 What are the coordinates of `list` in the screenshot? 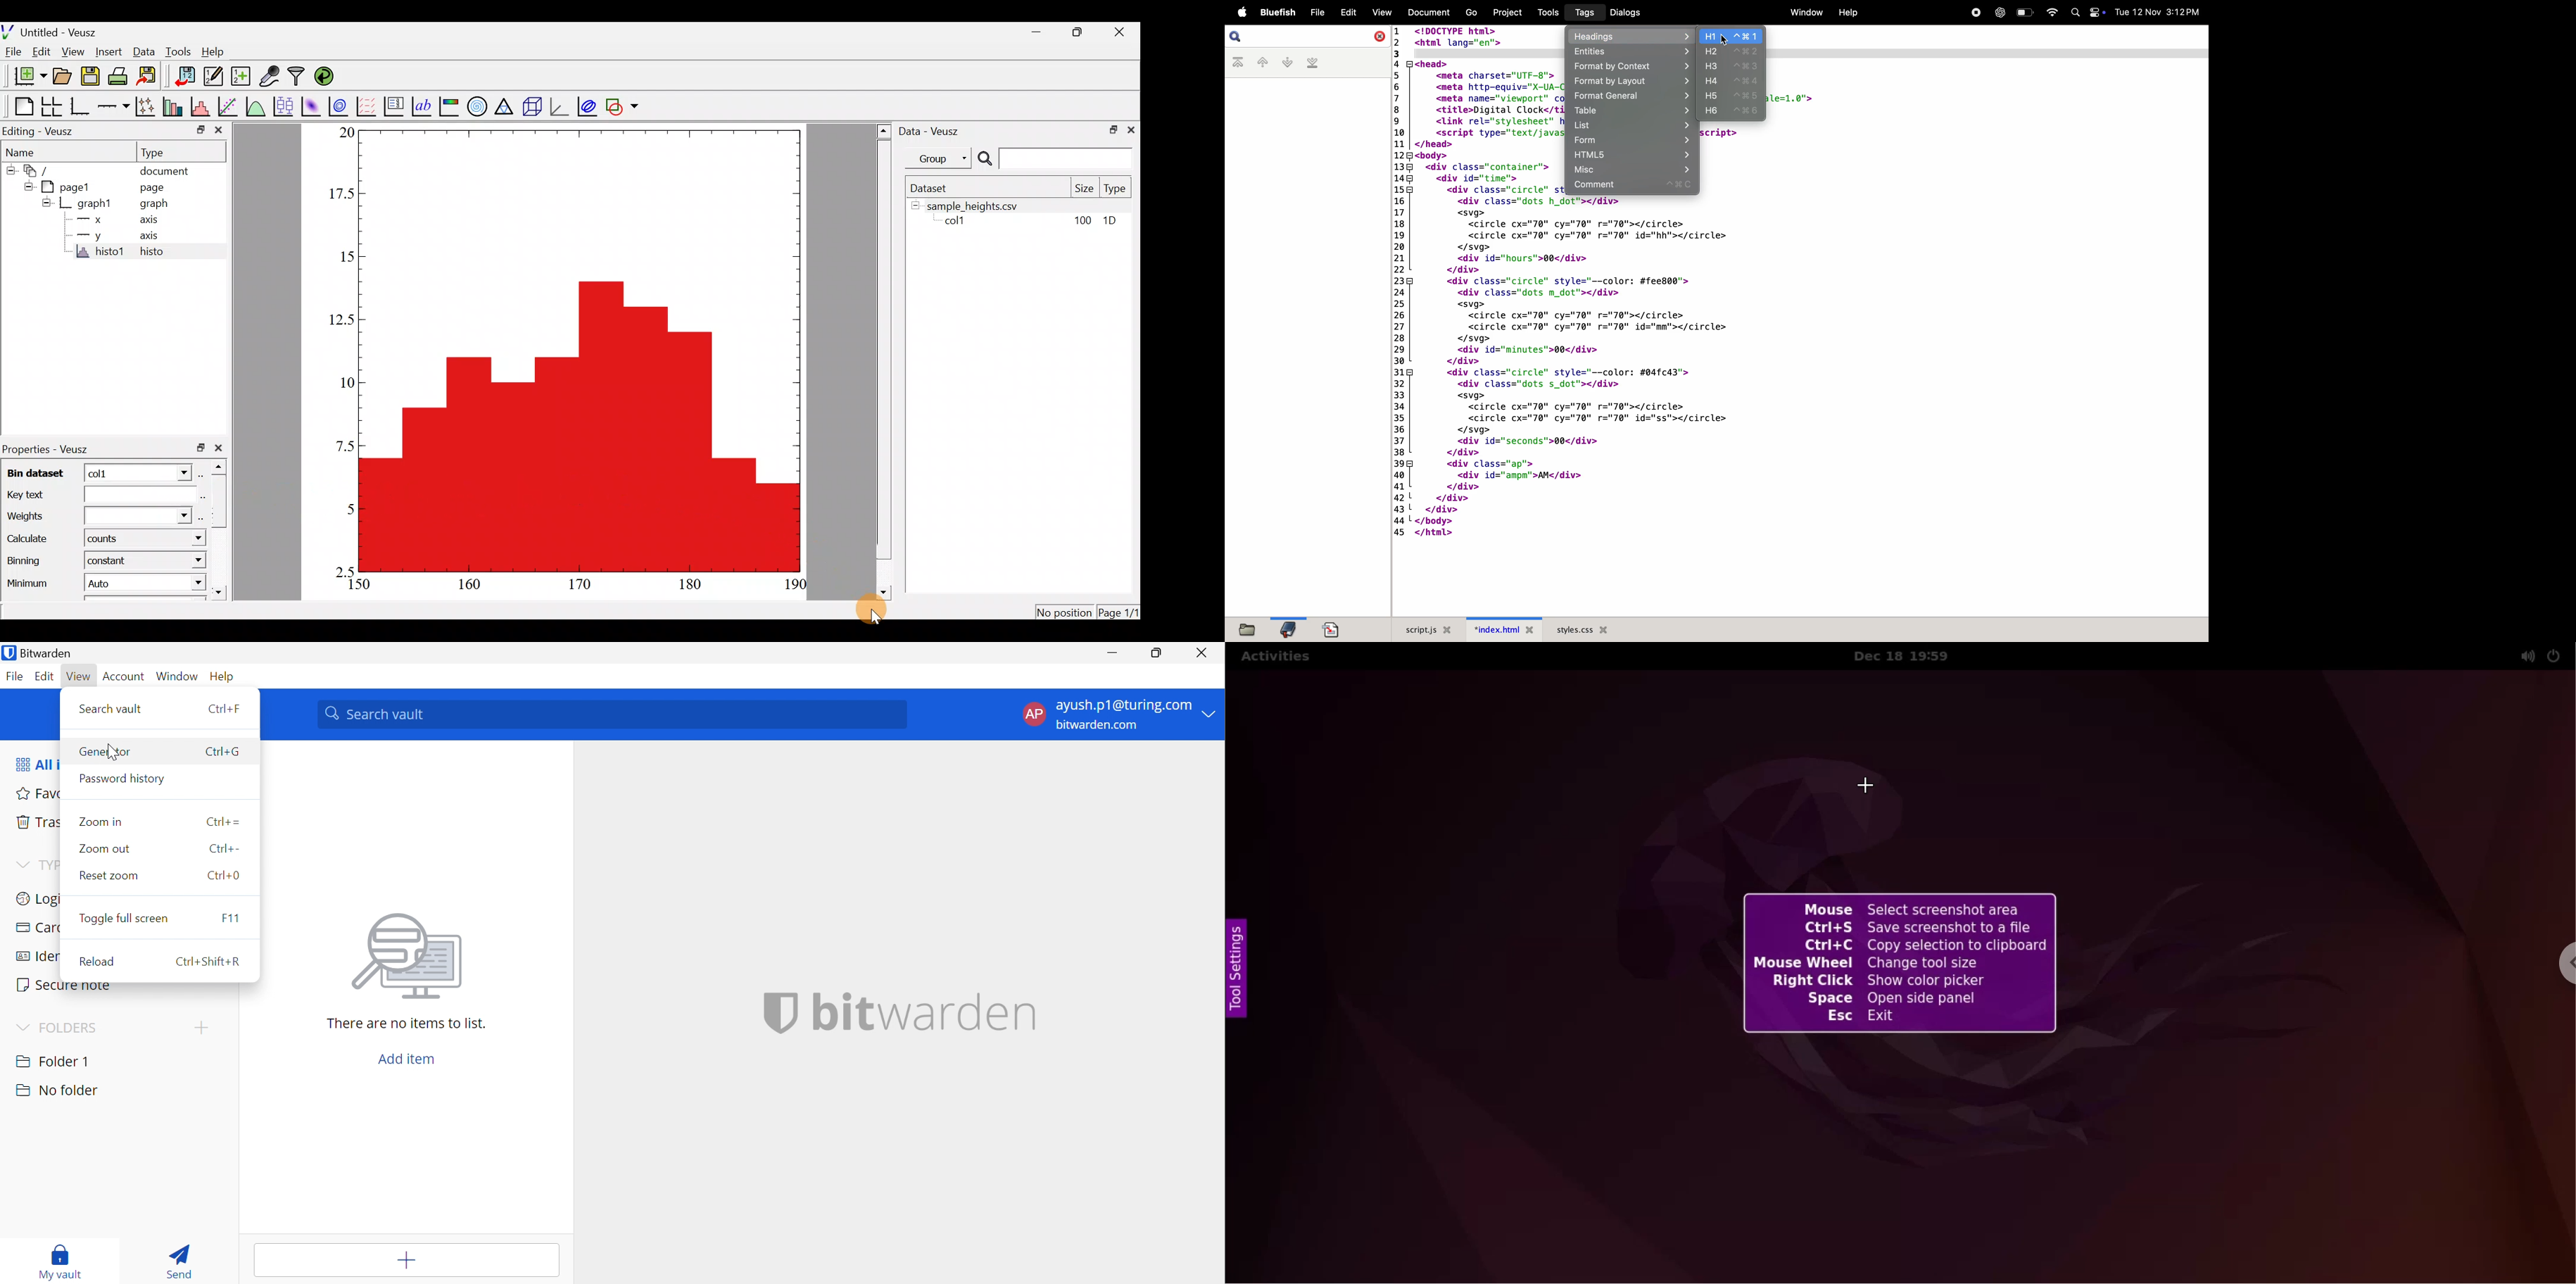 It's located at (1632, 125).